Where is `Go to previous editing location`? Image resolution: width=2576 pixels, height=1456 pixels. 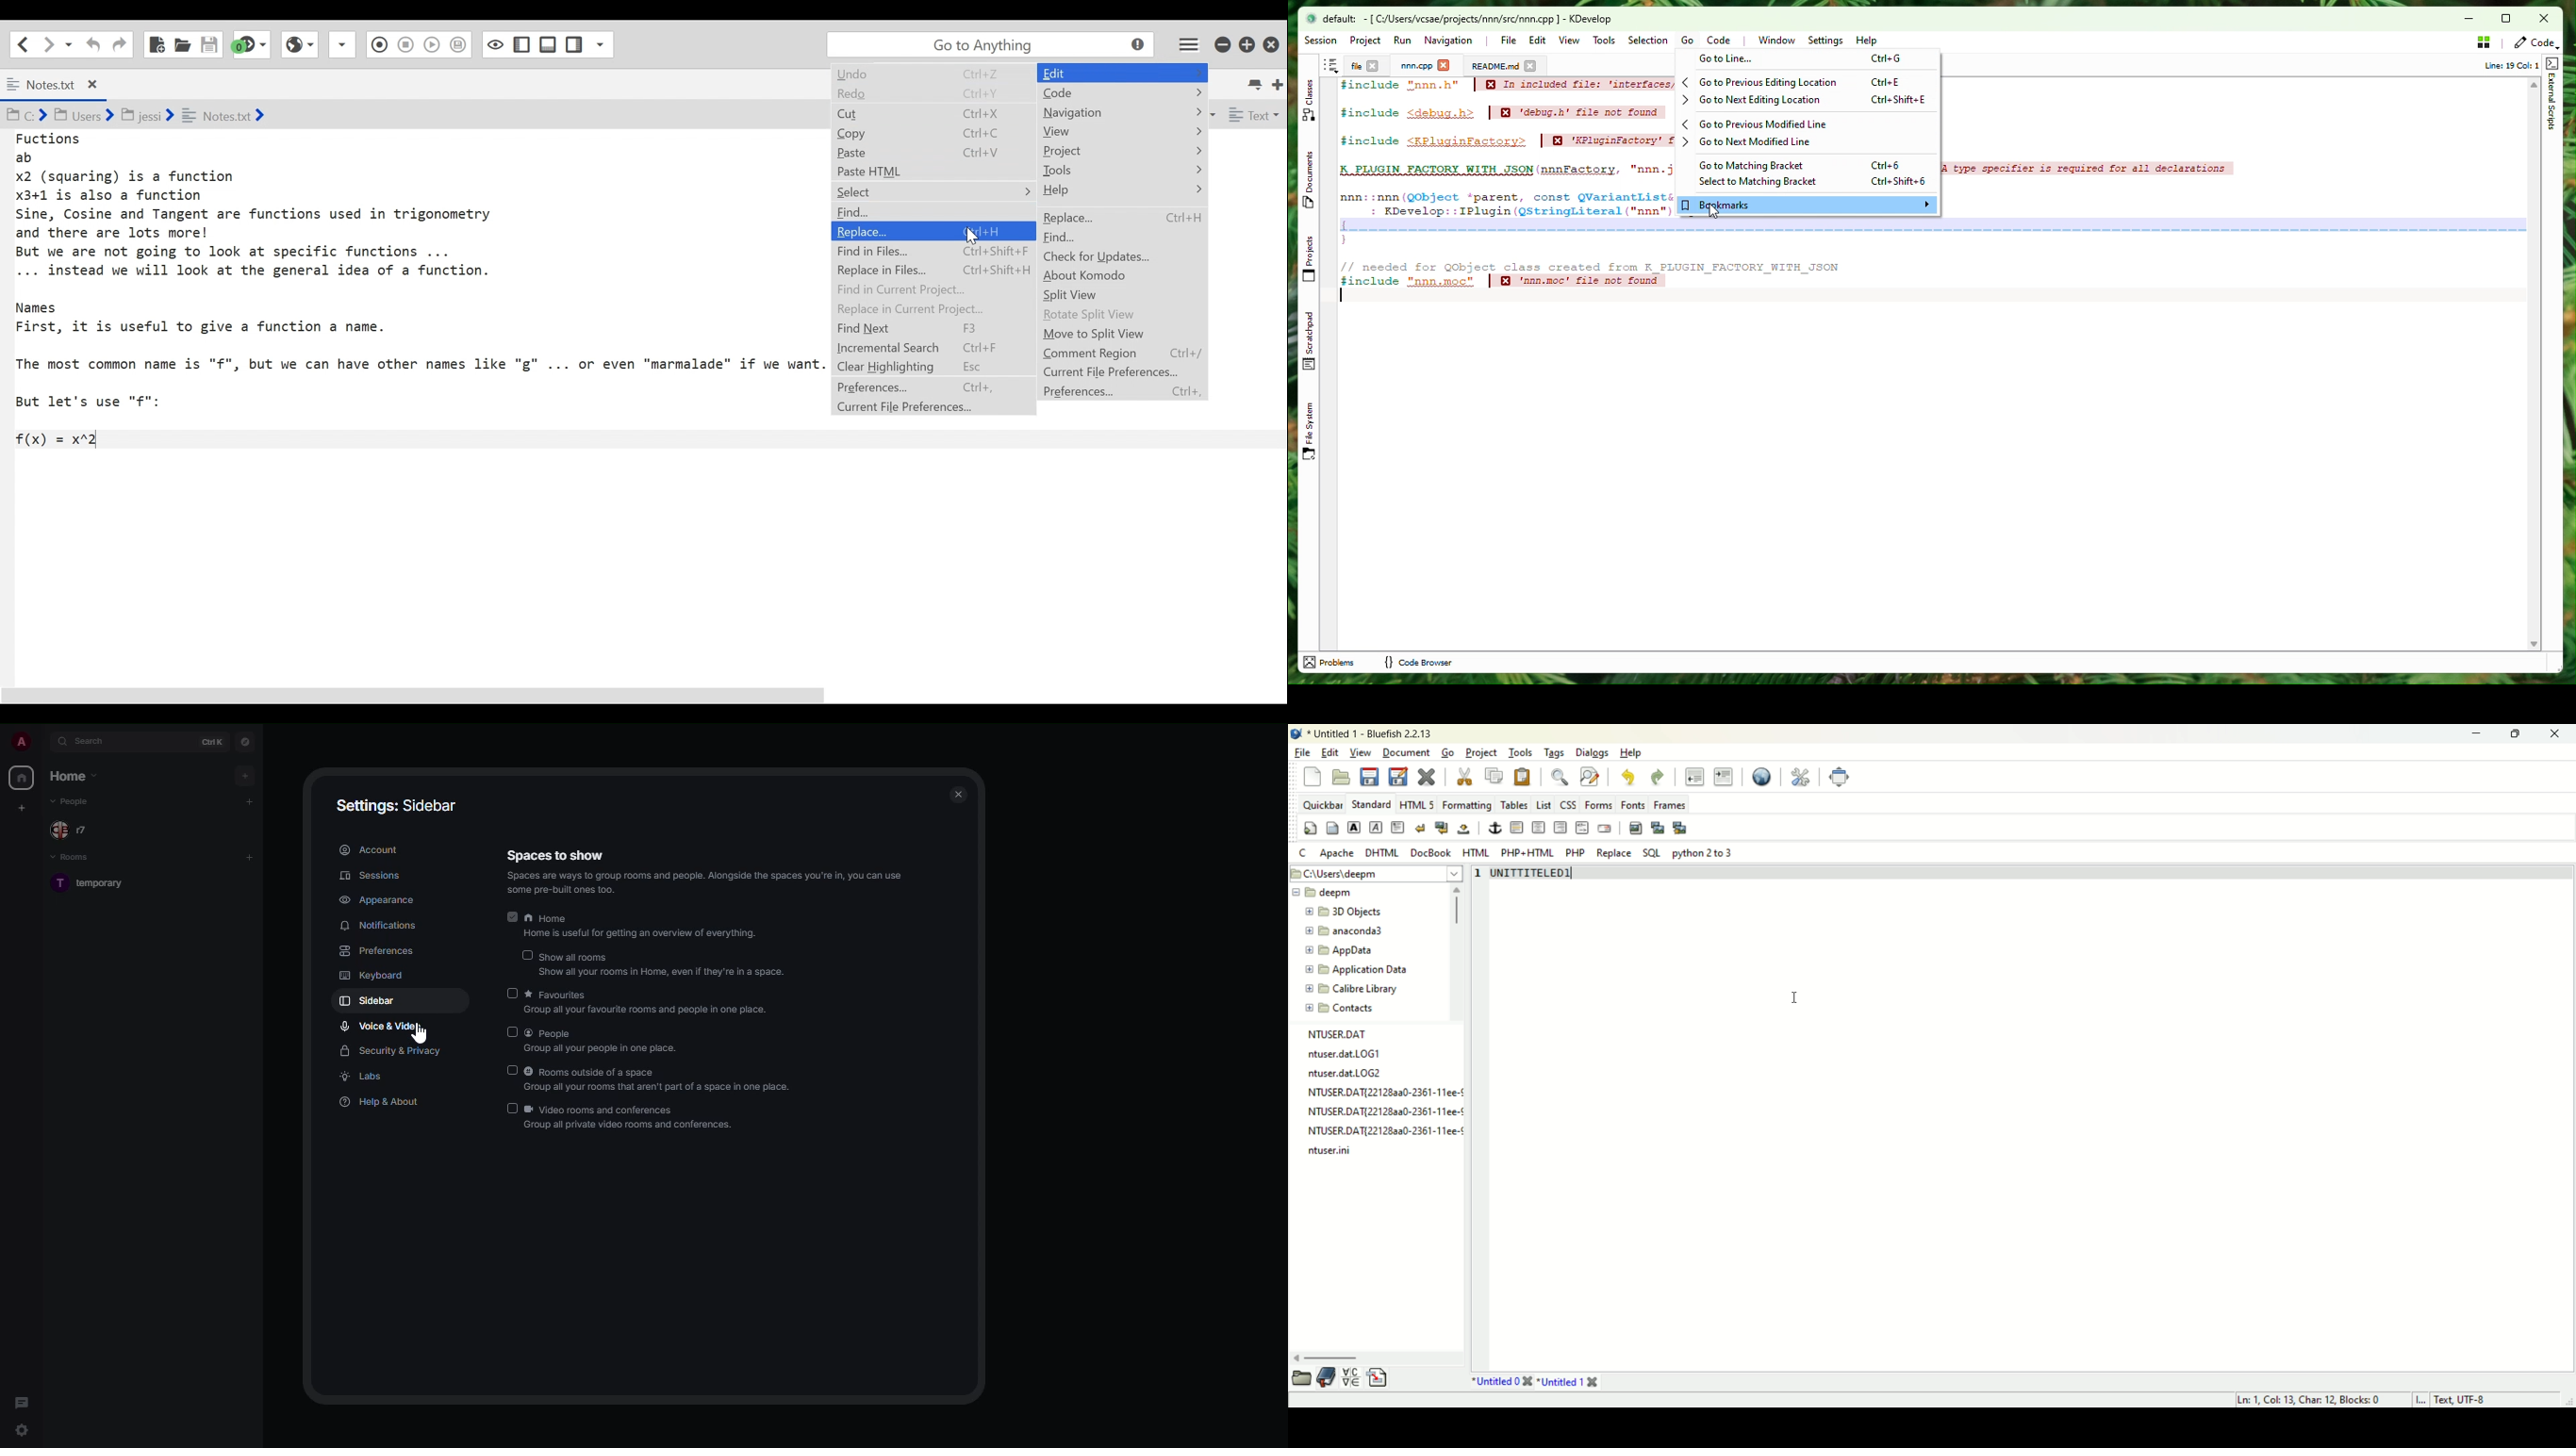
Go to previous editing location is located at coordinates (1806, 82).